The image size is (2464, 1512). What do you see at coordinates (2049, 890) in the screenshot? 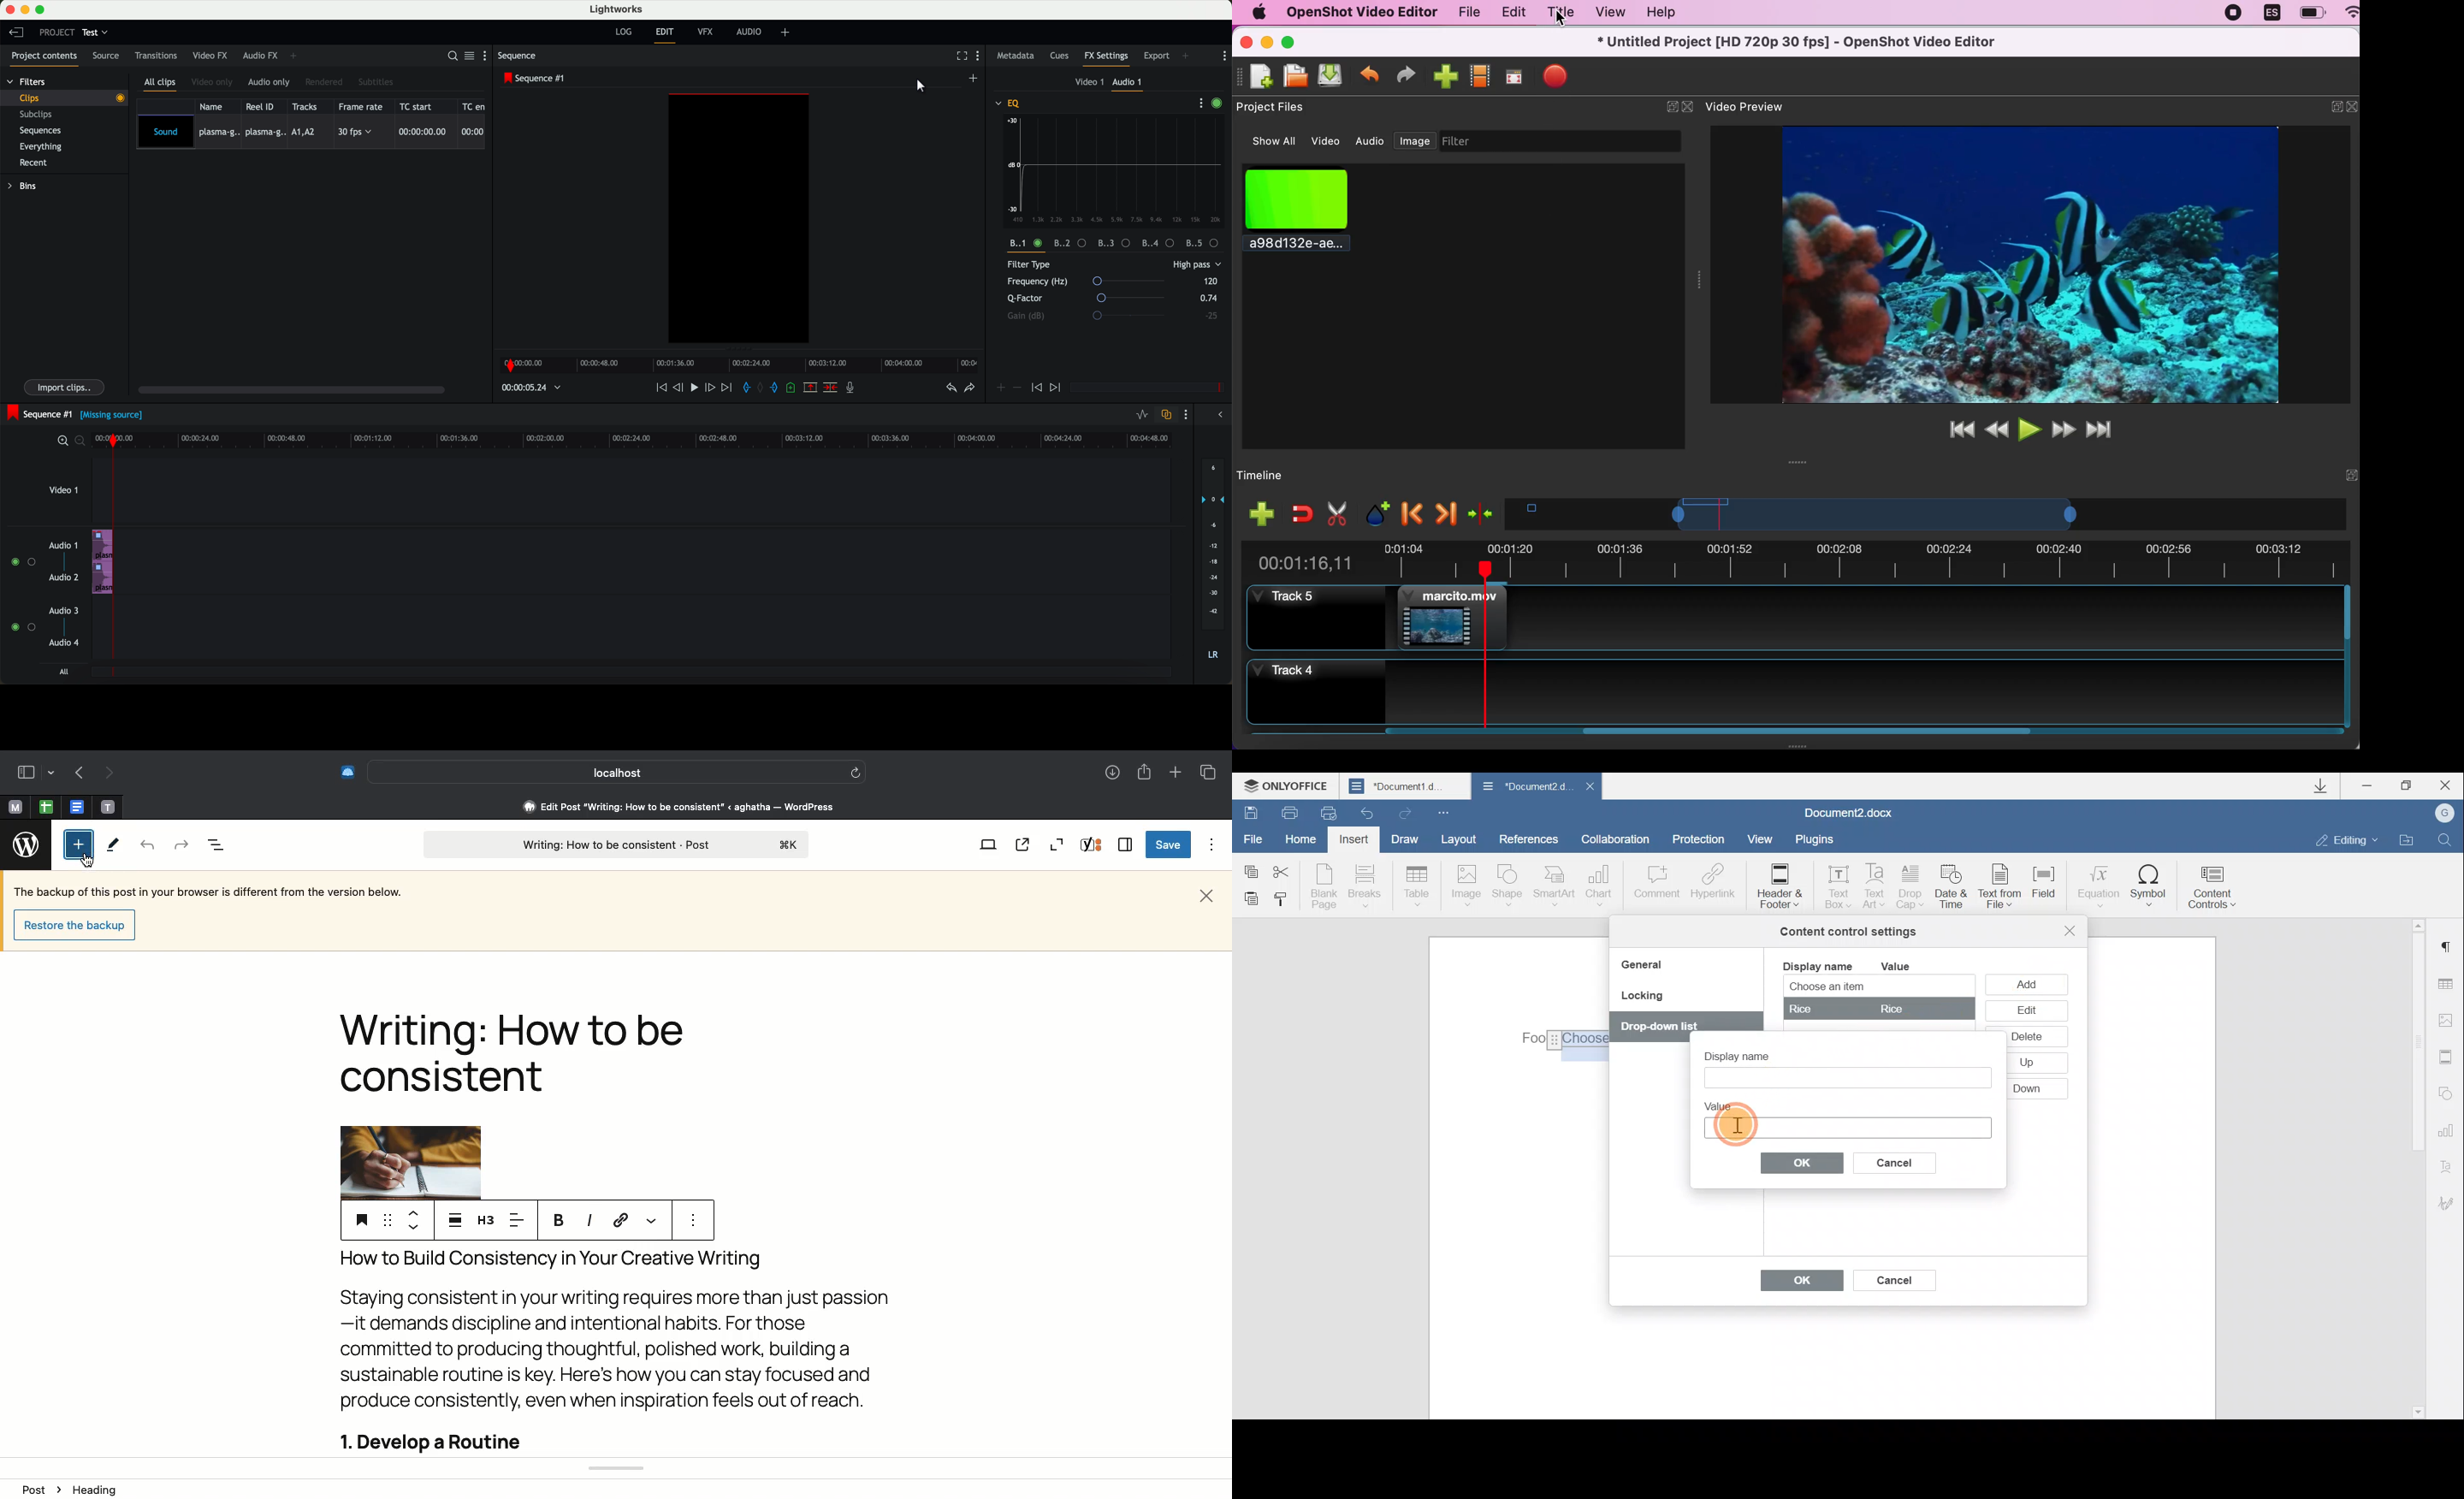
I see `Field` at bounding box center [2049, 890].